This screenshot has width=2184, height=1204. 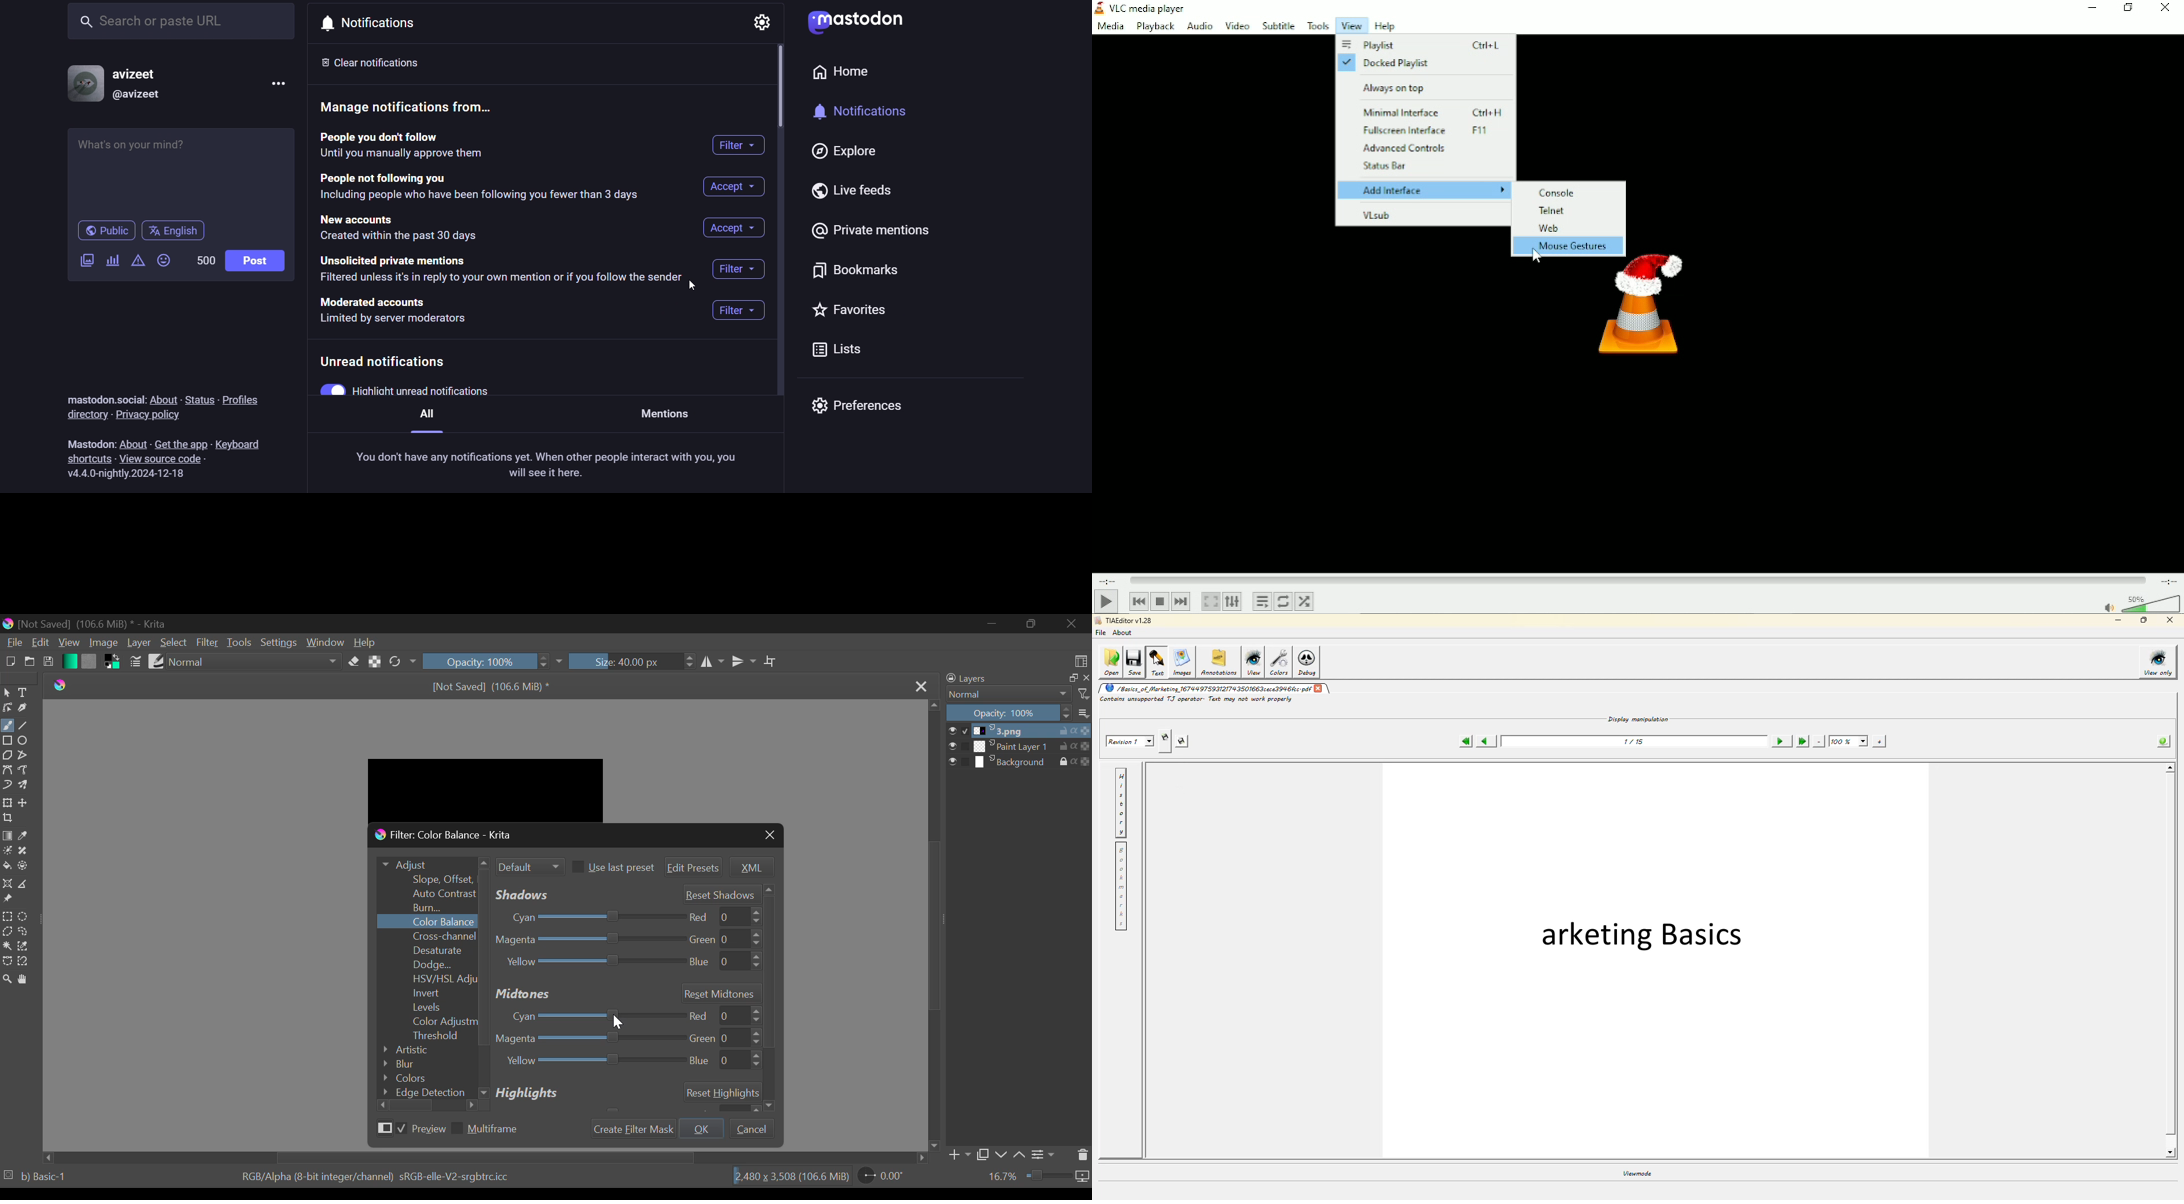 What do you see at coordinates (109, 397) in the screenshot?
I see `mastodon.social` at bounding box center [109, 397].